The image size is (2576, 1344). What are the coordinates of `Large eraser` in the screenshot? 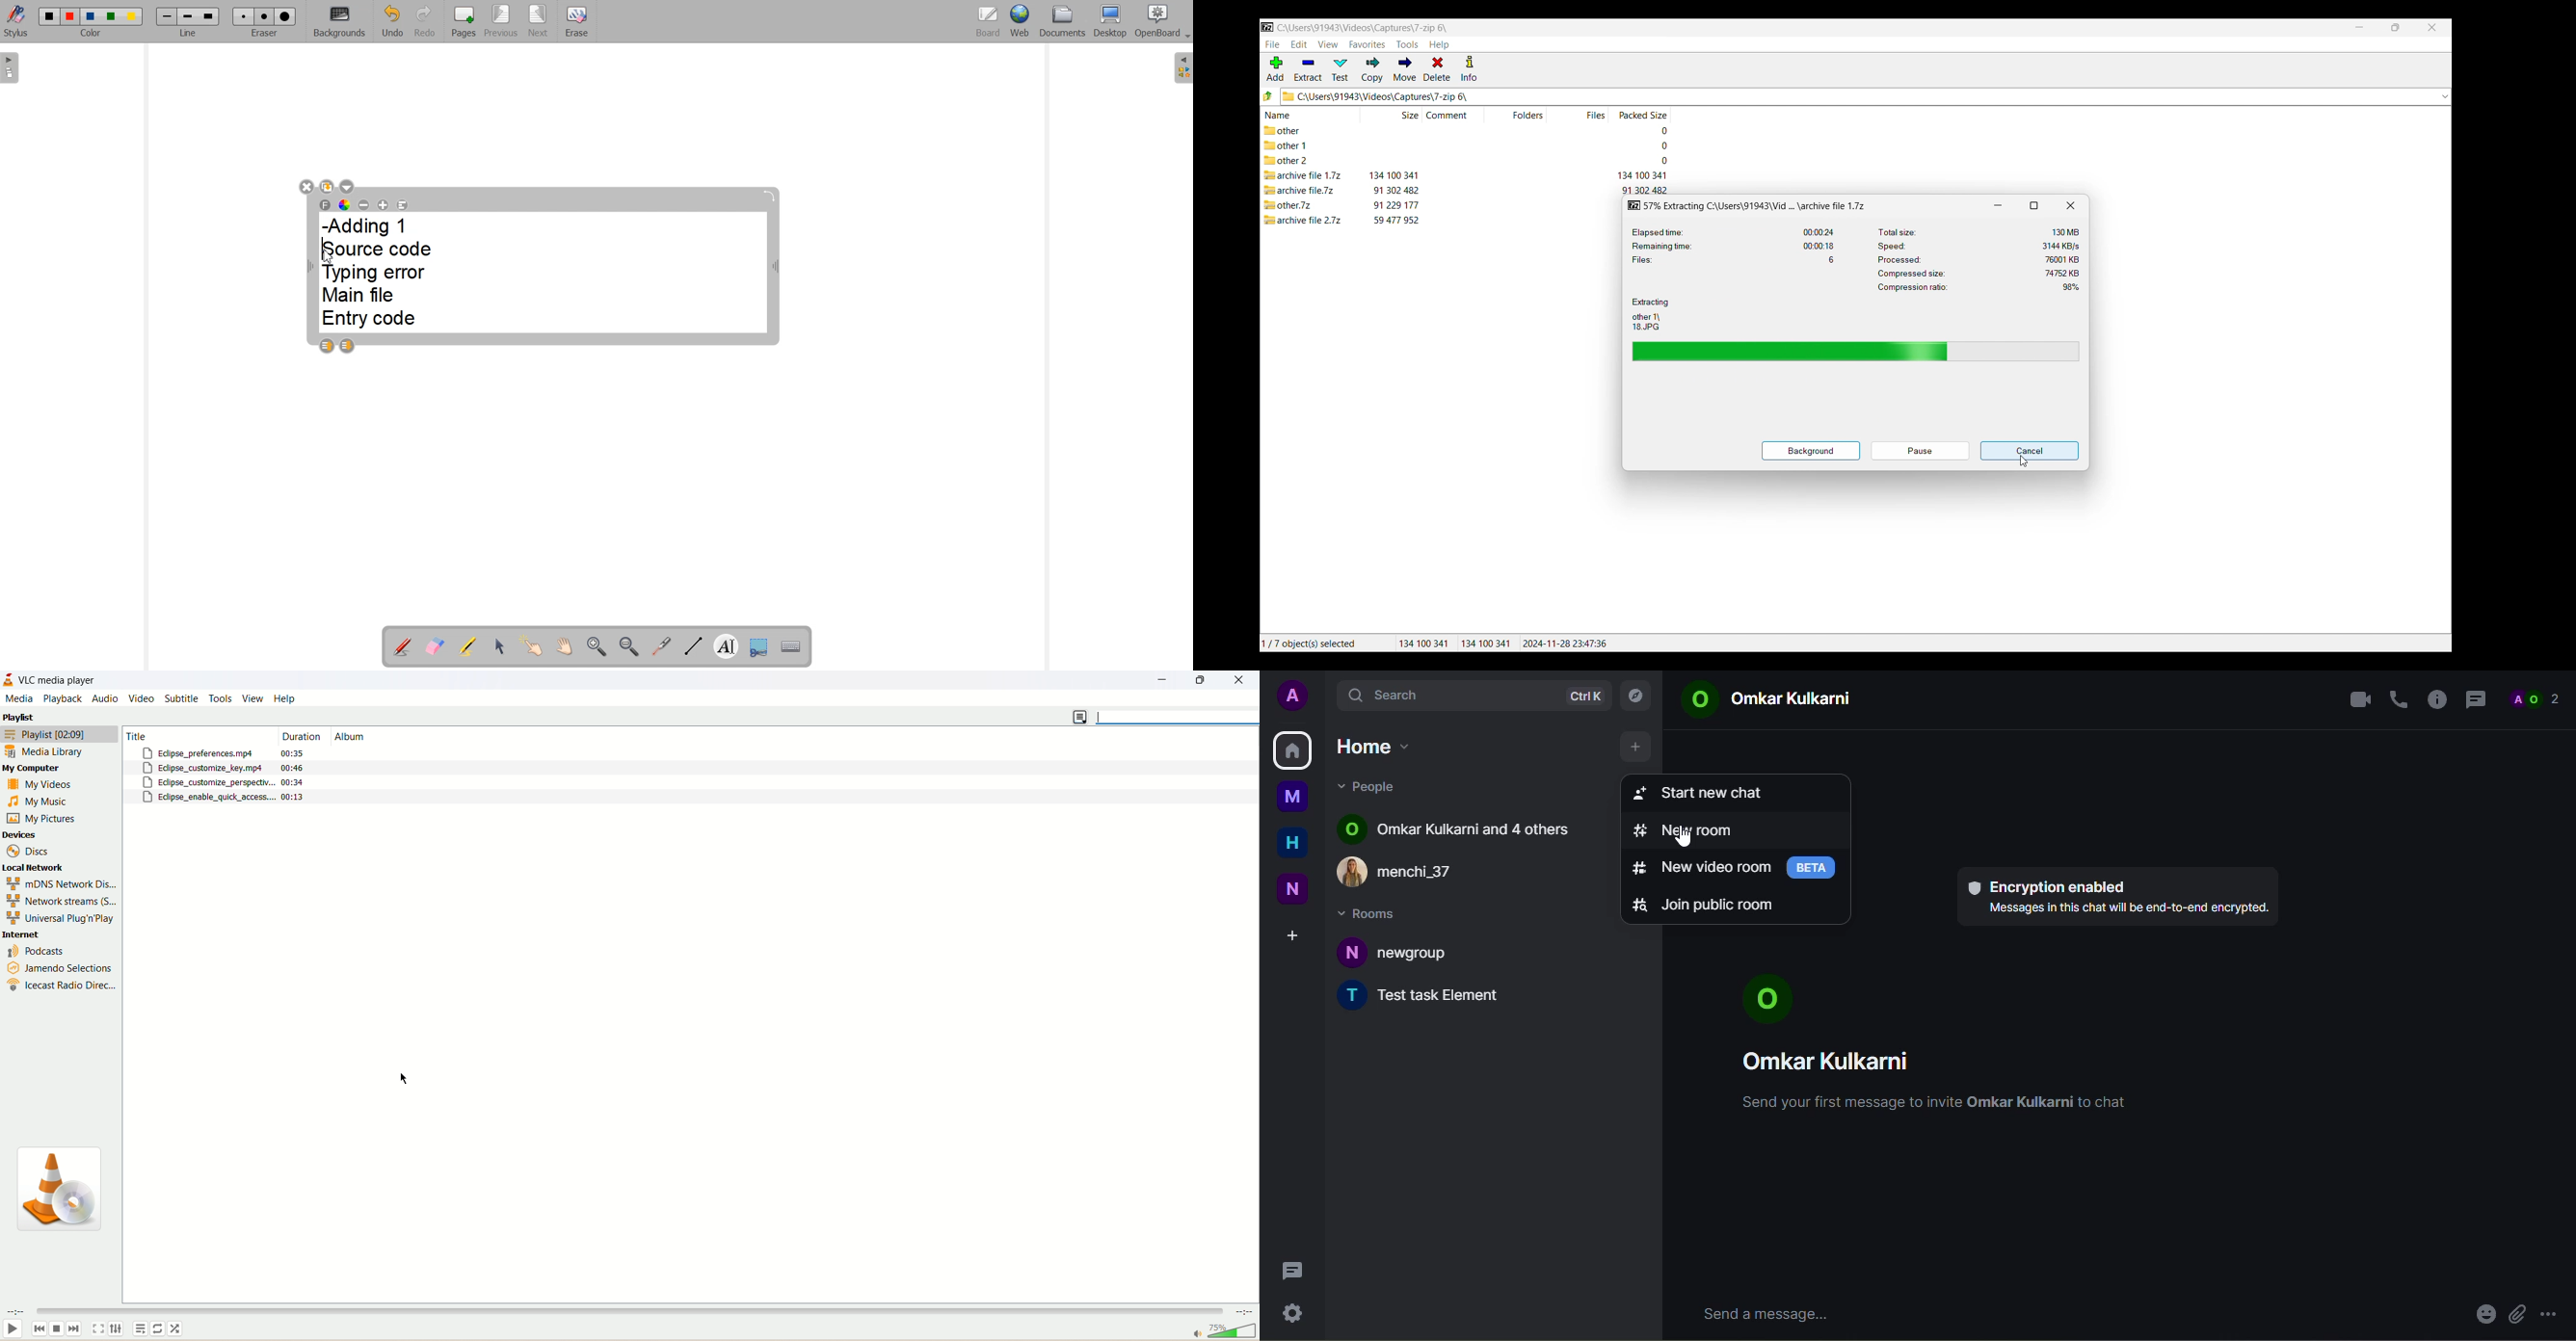 It's located at (286, 17).